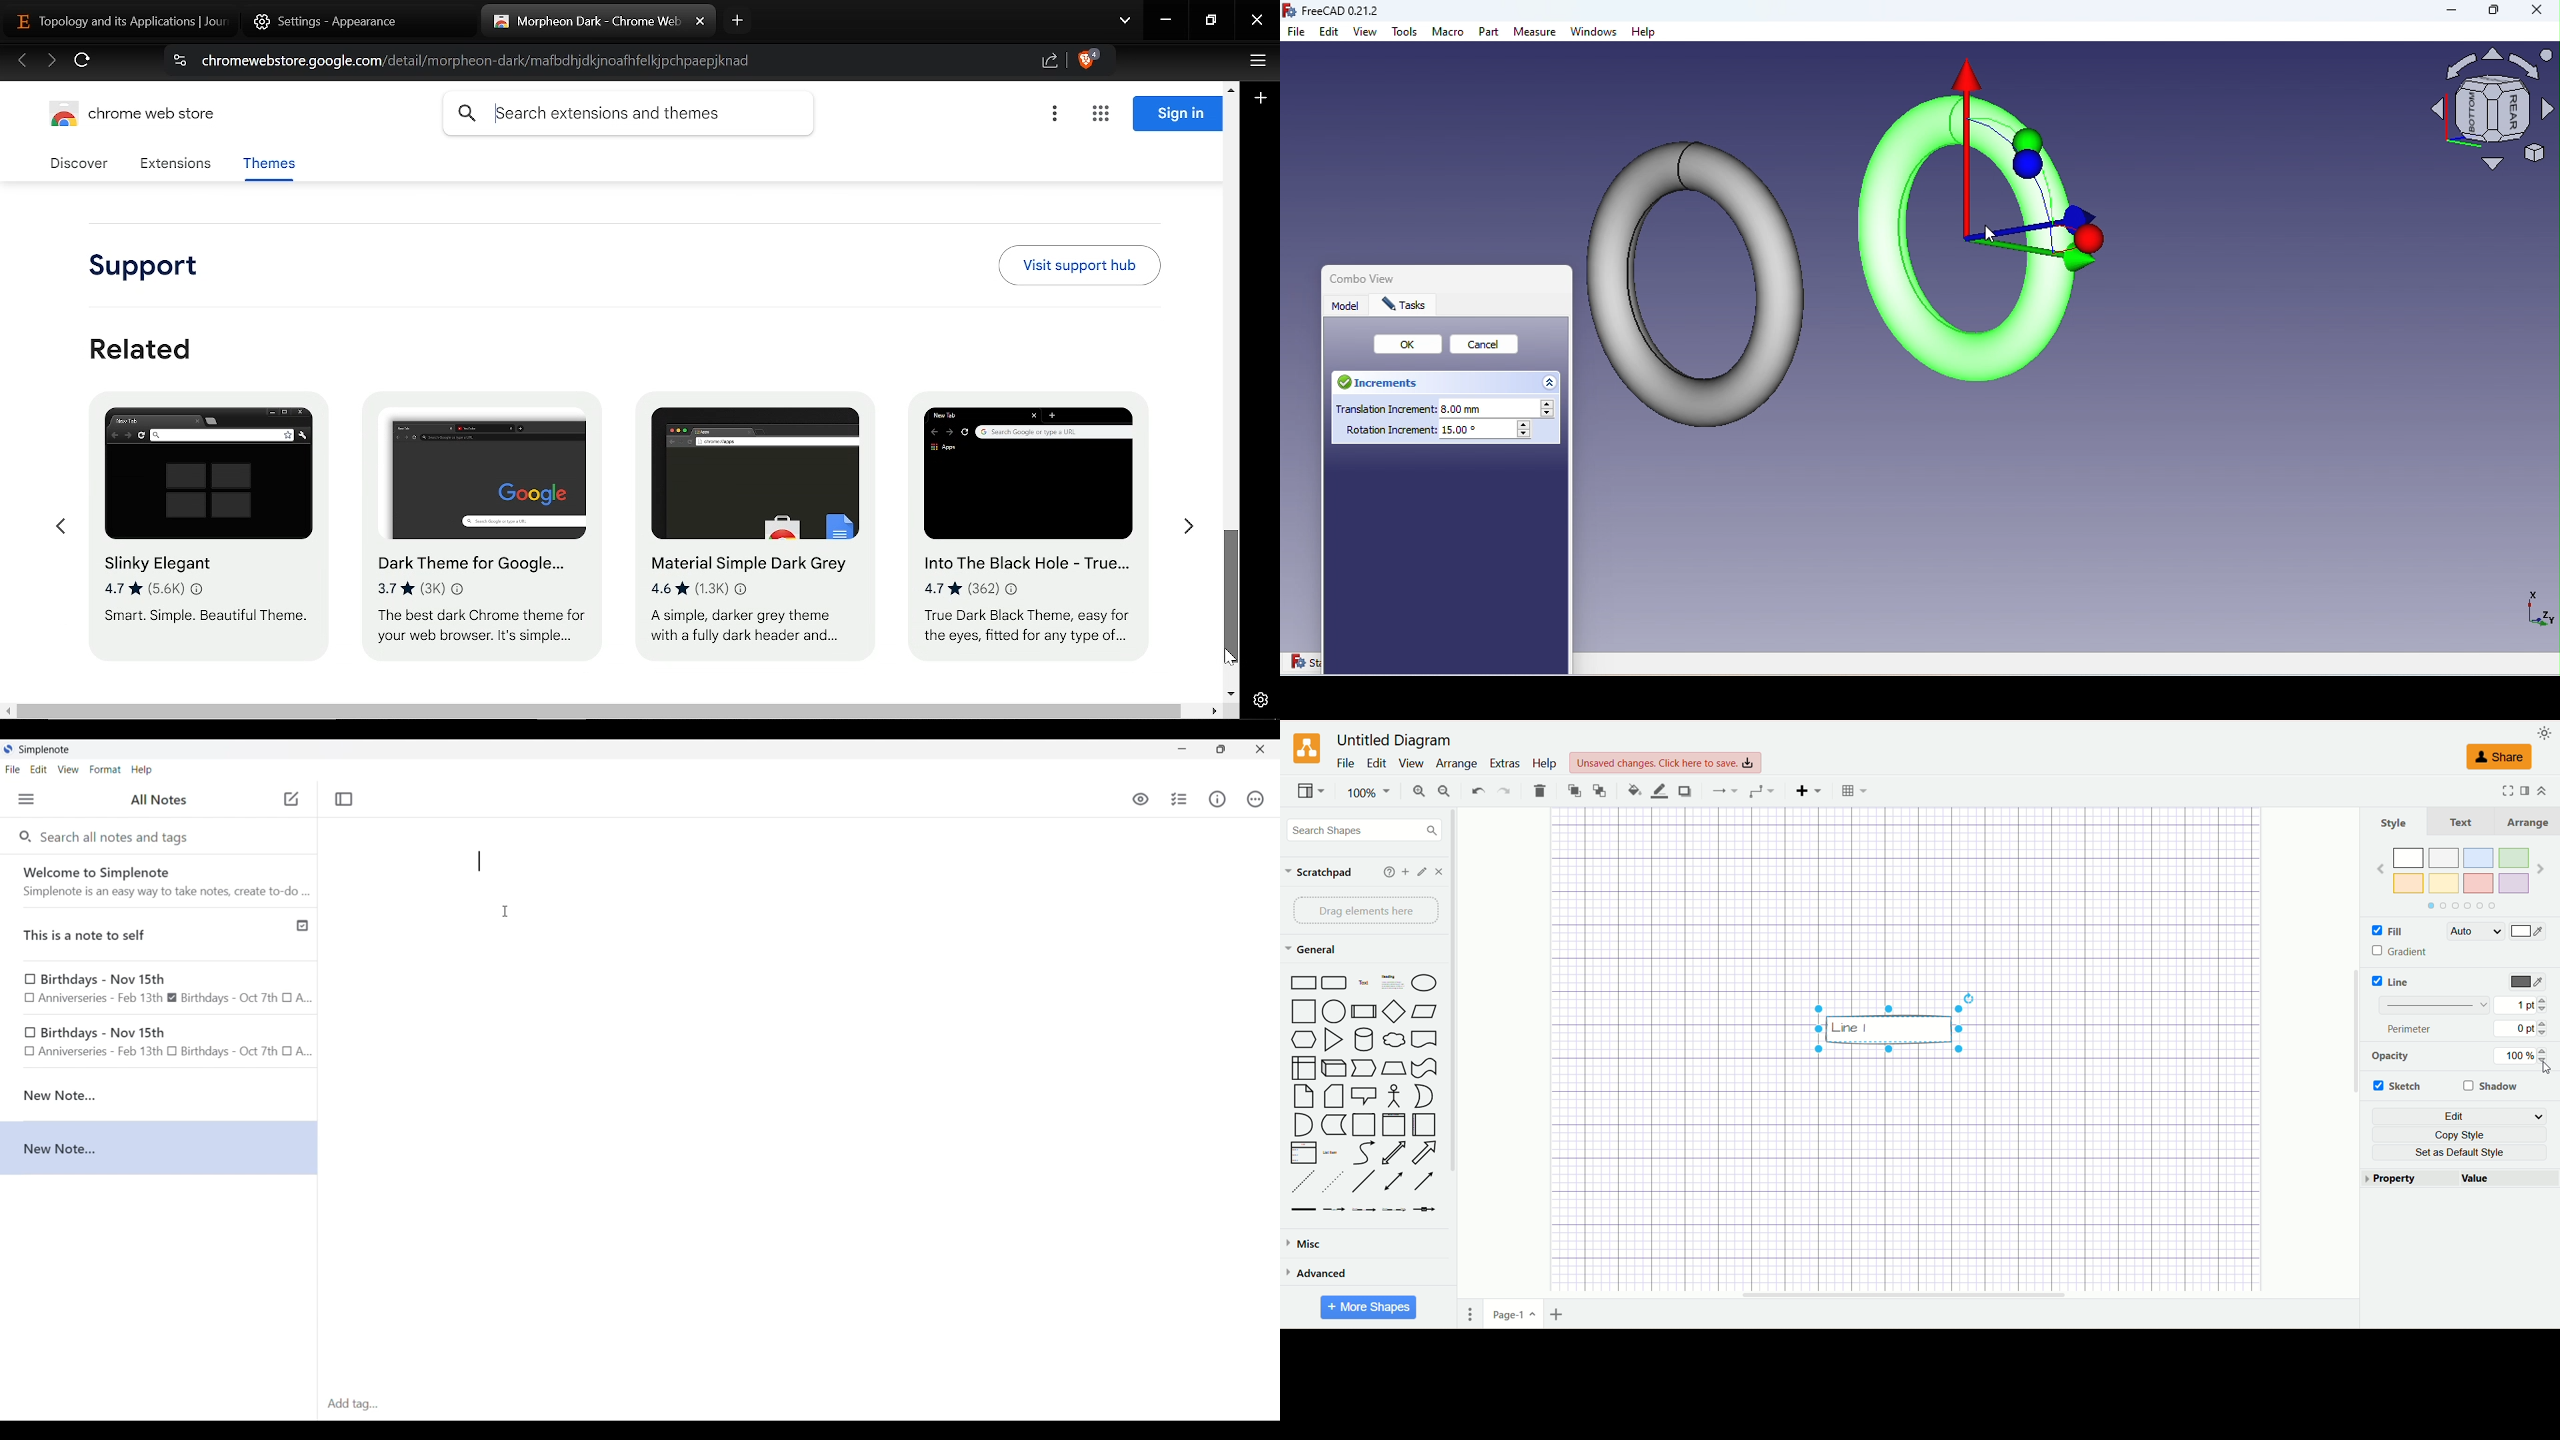 This screenshot has width=2576, height=1456. I want to click on Colors, so click(2461, 879).